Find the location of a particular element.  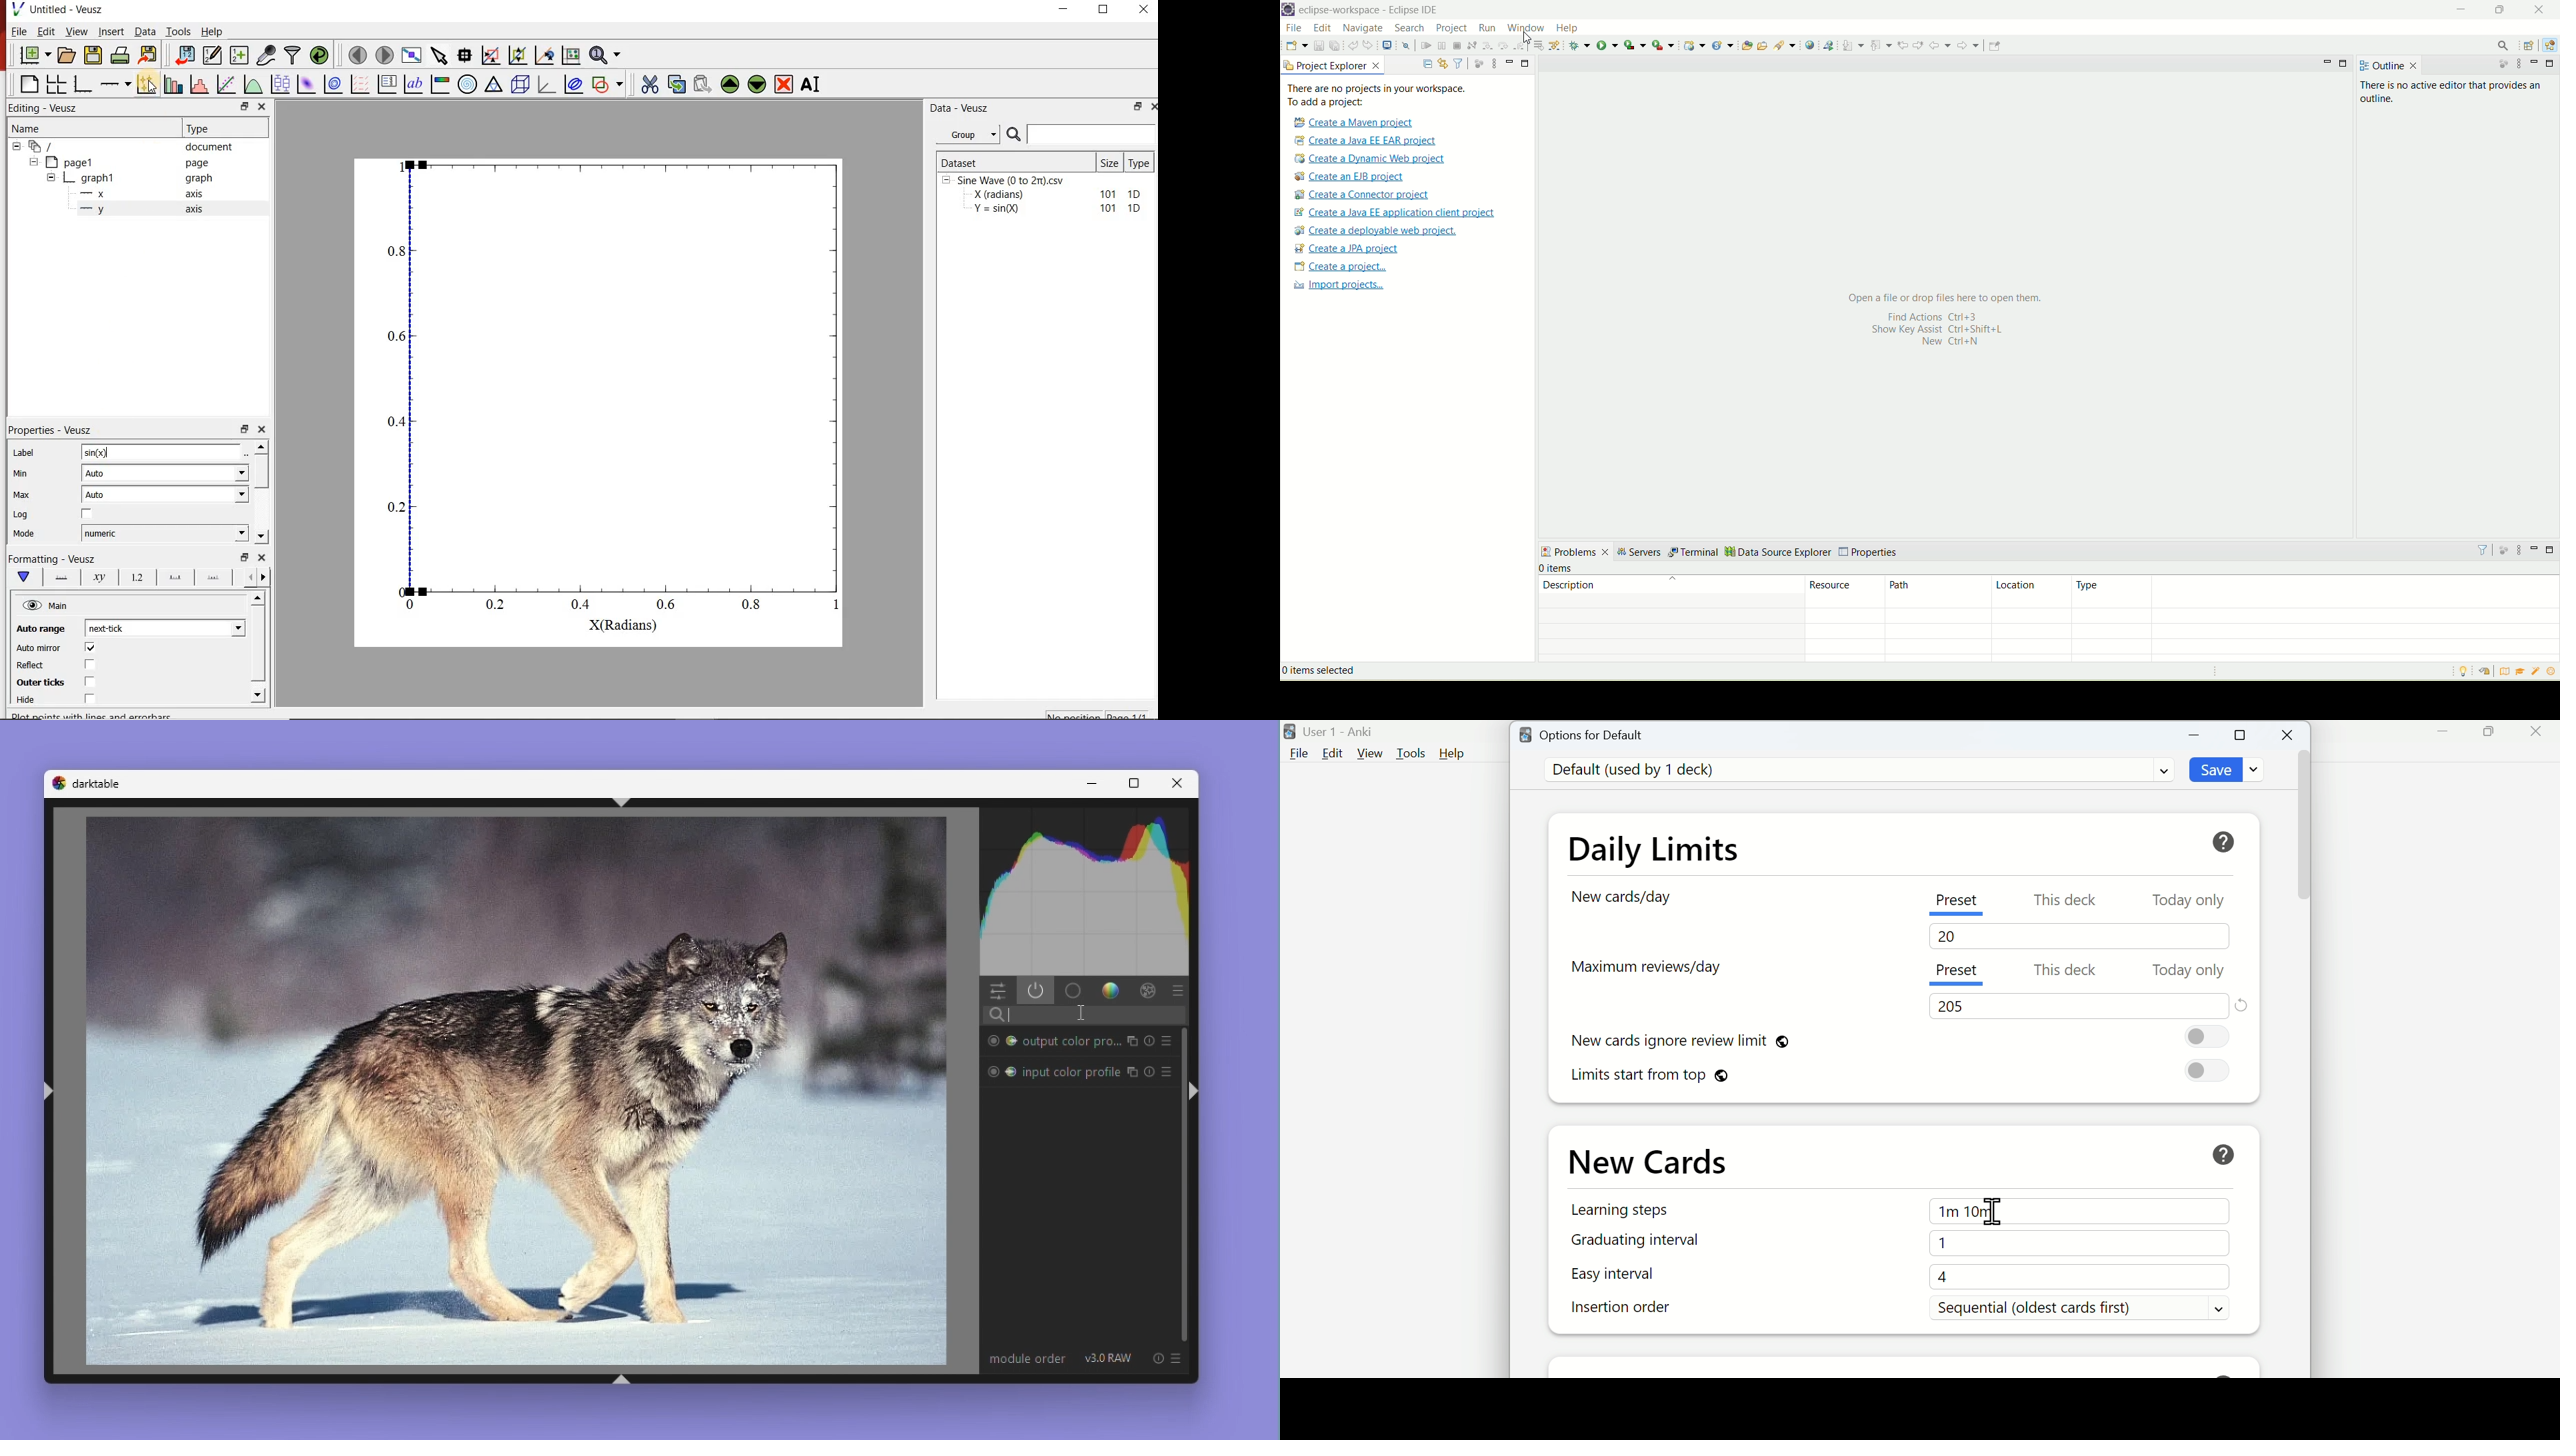

New card/day is located at coordinates (1622, 897).